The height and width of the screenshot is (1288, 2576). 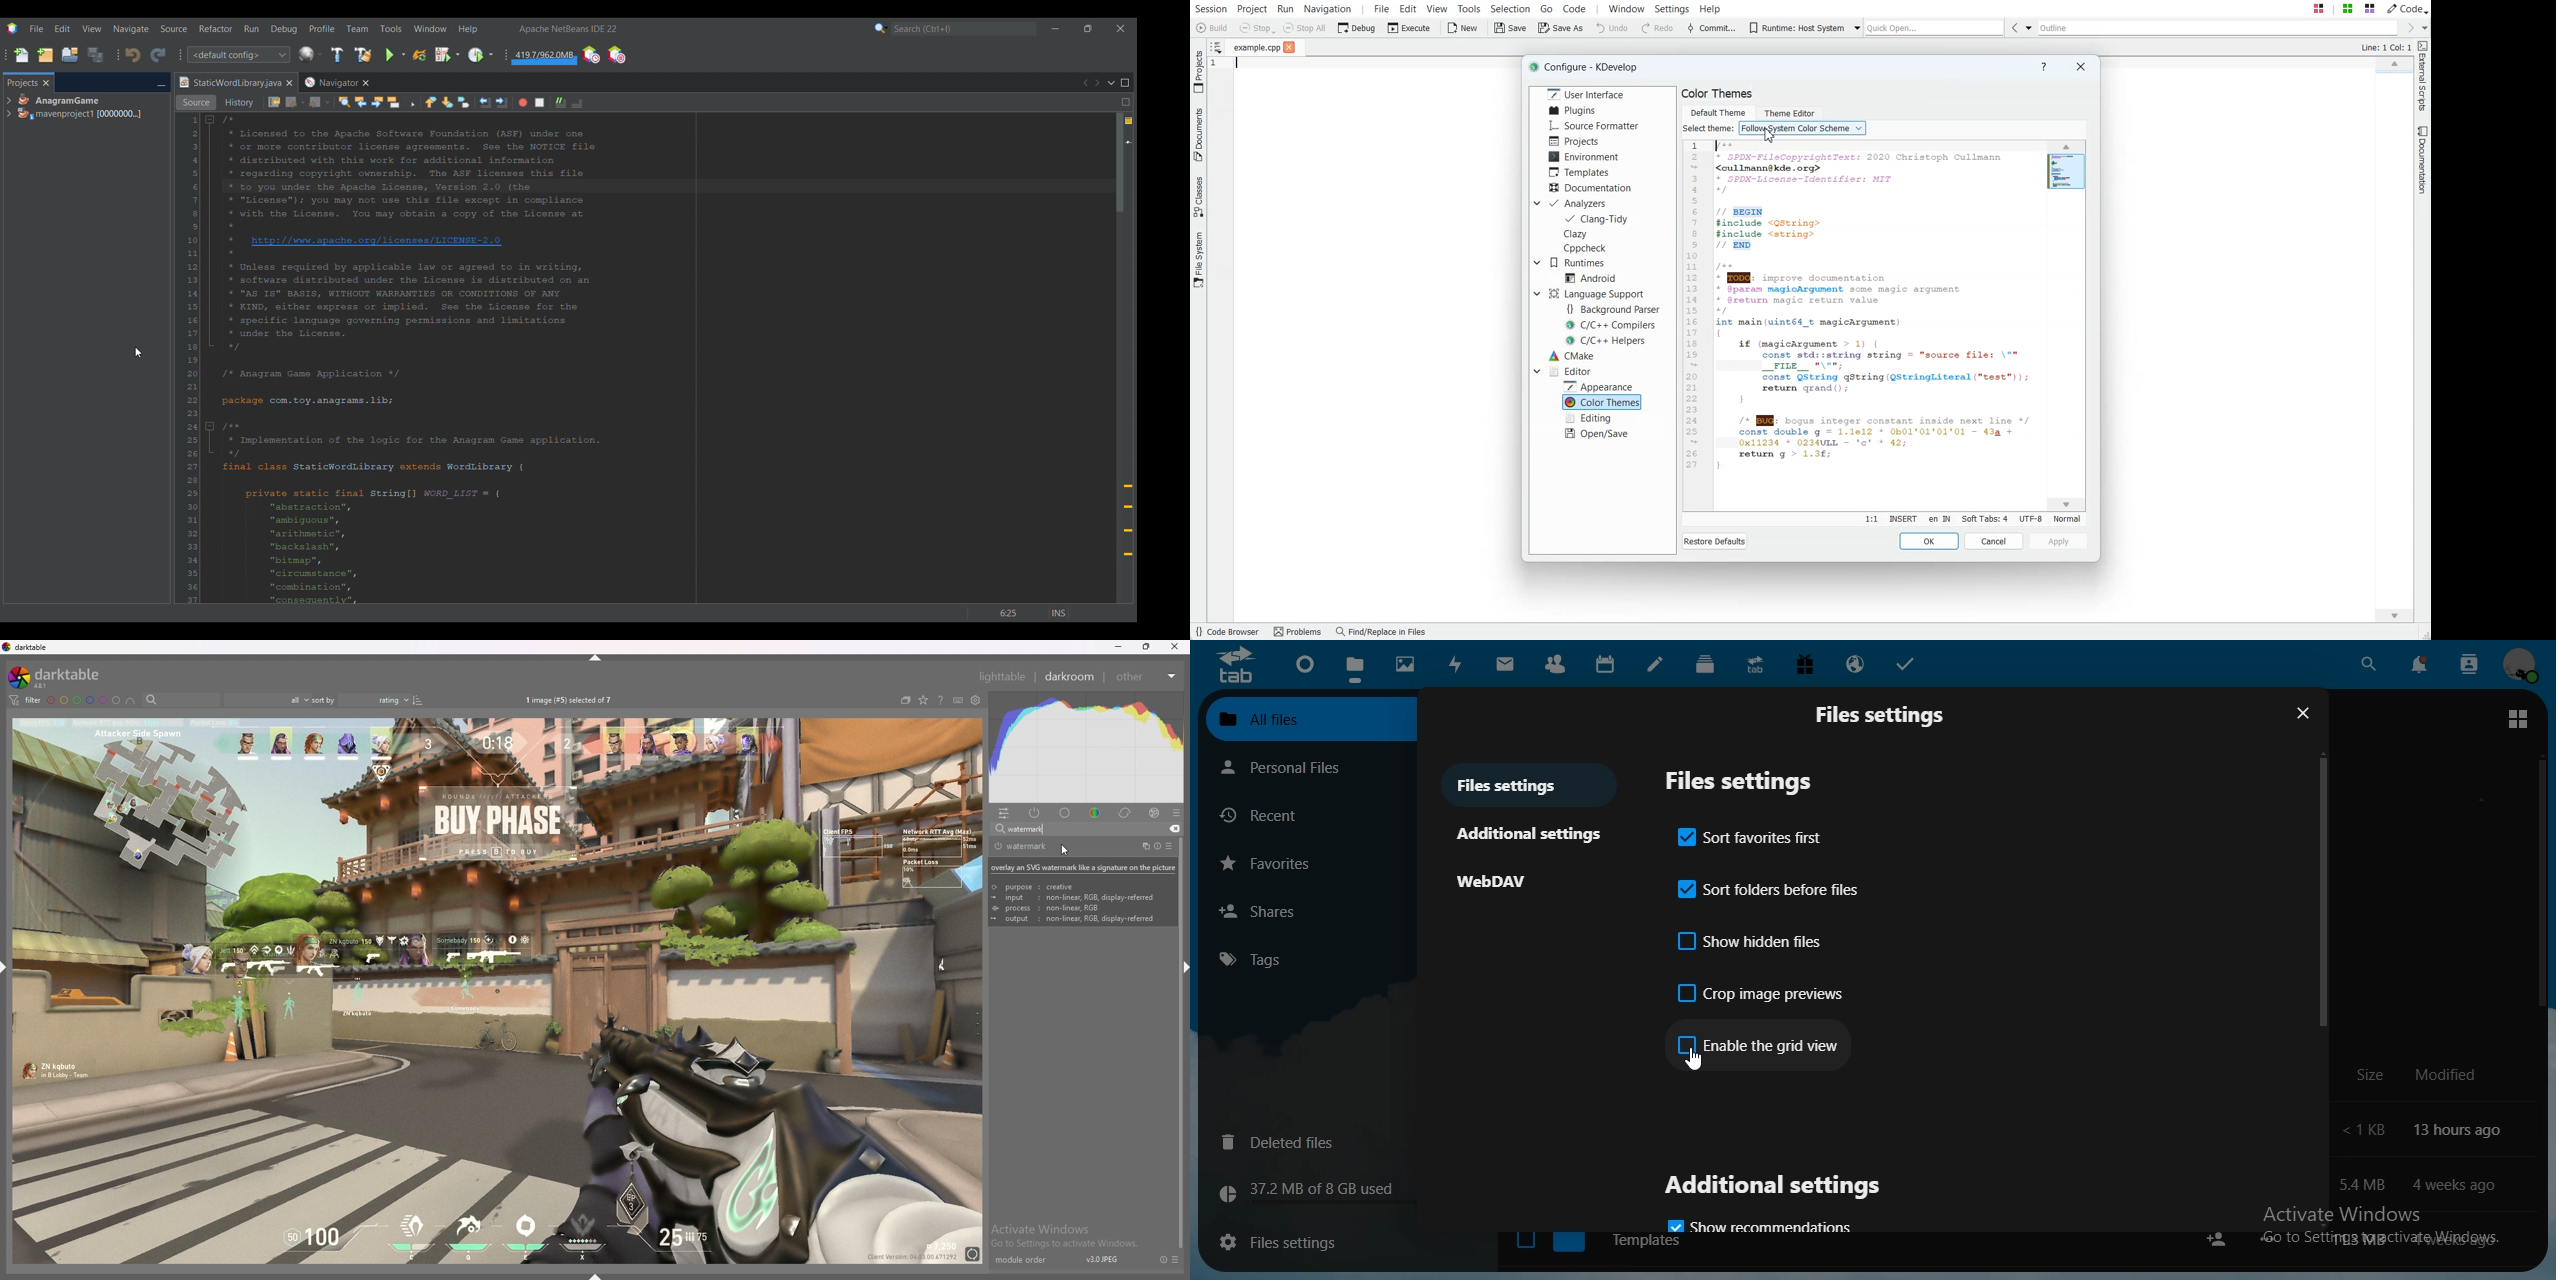 What do you see at coordinates (2357, 1241) in the screenshot?
I see `text` at bounding box center [2357, 1241].